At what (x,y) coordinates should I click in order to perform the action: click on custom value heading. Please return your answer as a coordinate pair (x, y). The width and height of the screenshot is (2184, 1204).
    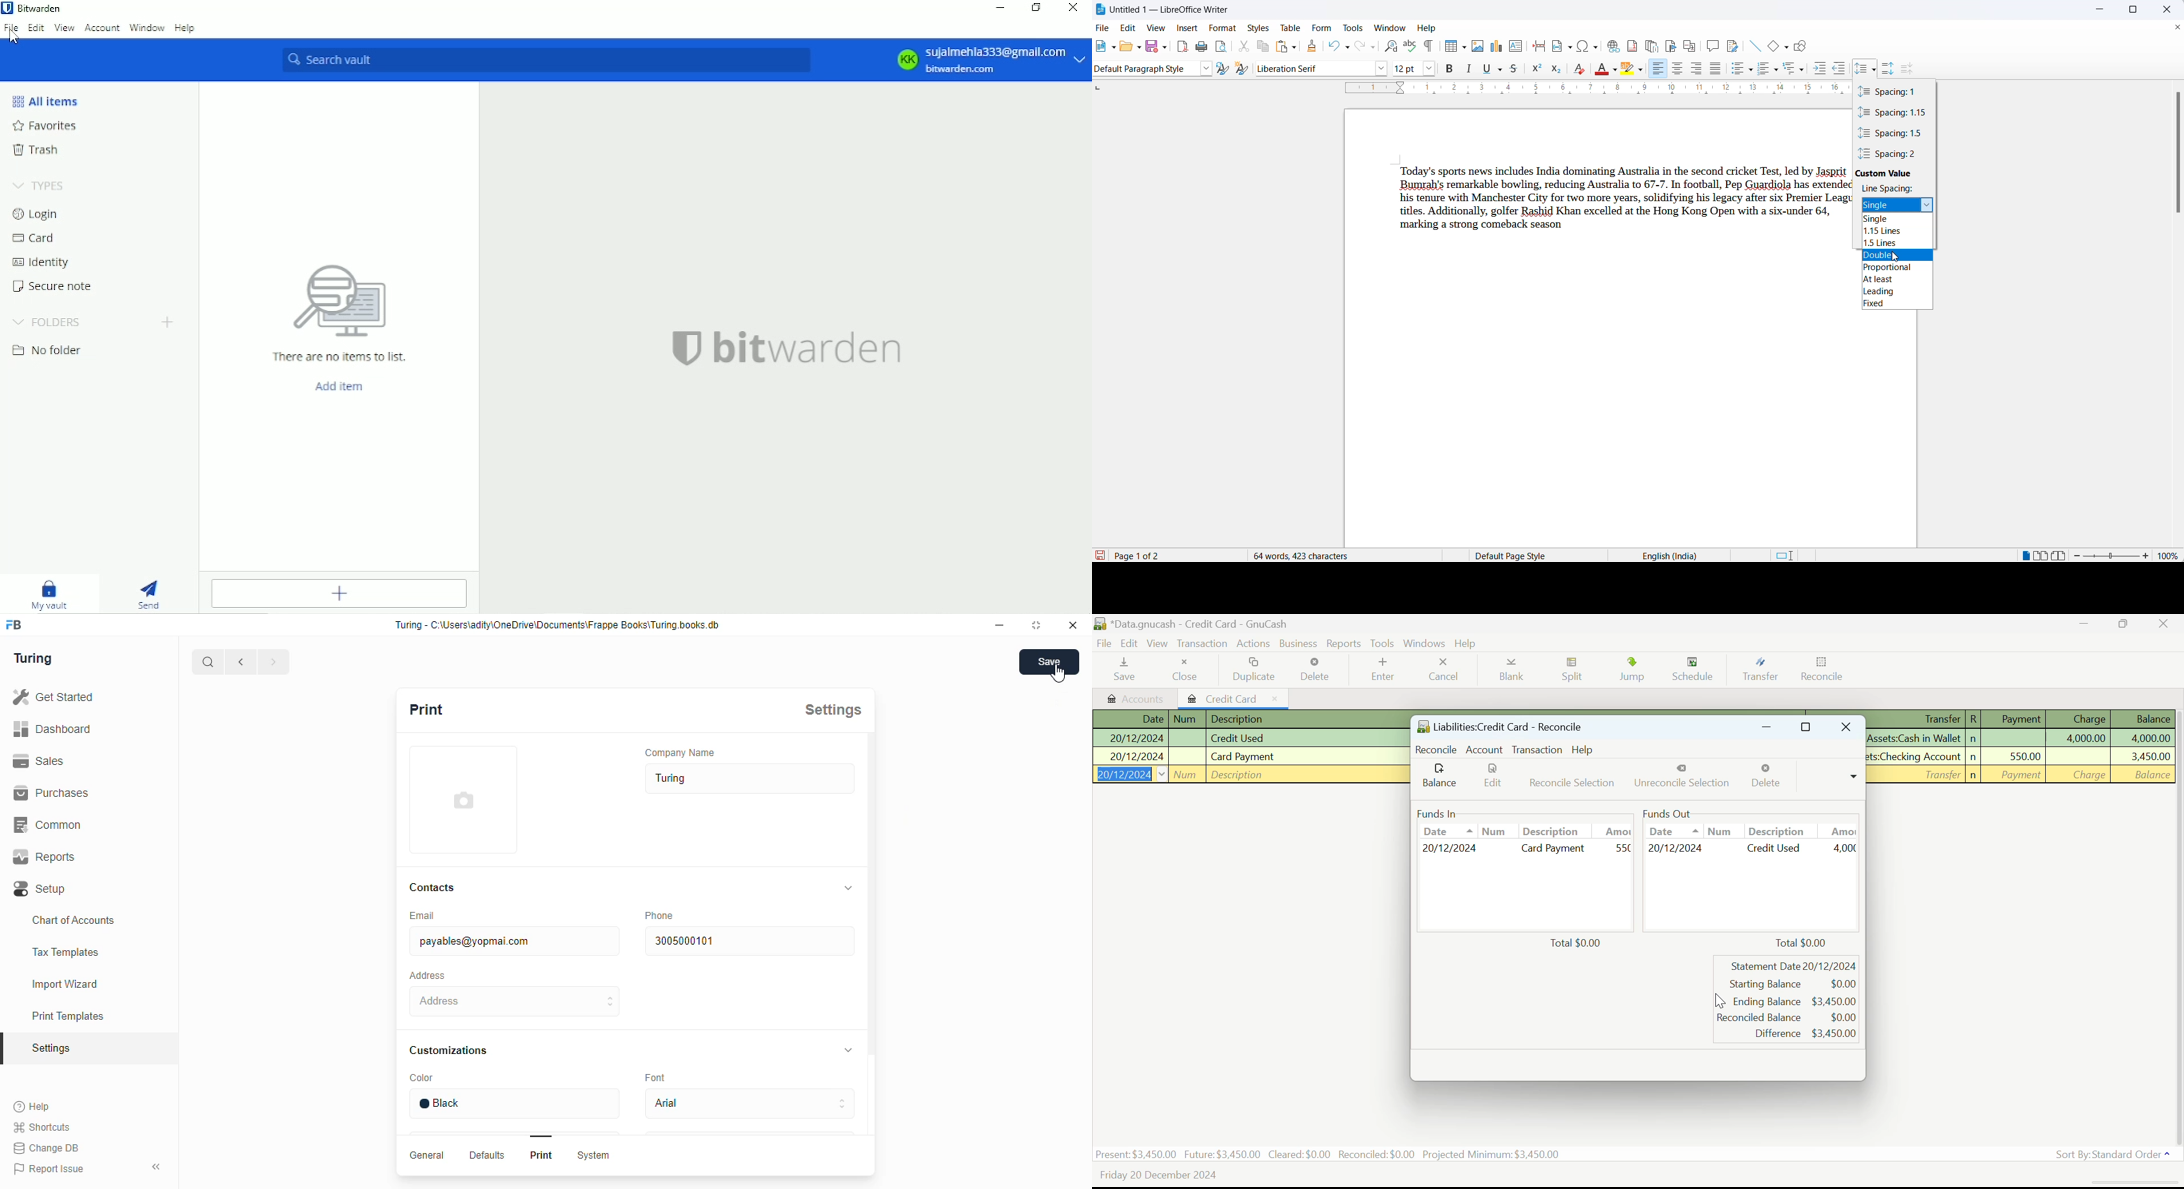
    Looking at the image, I should click on (1889, 174).